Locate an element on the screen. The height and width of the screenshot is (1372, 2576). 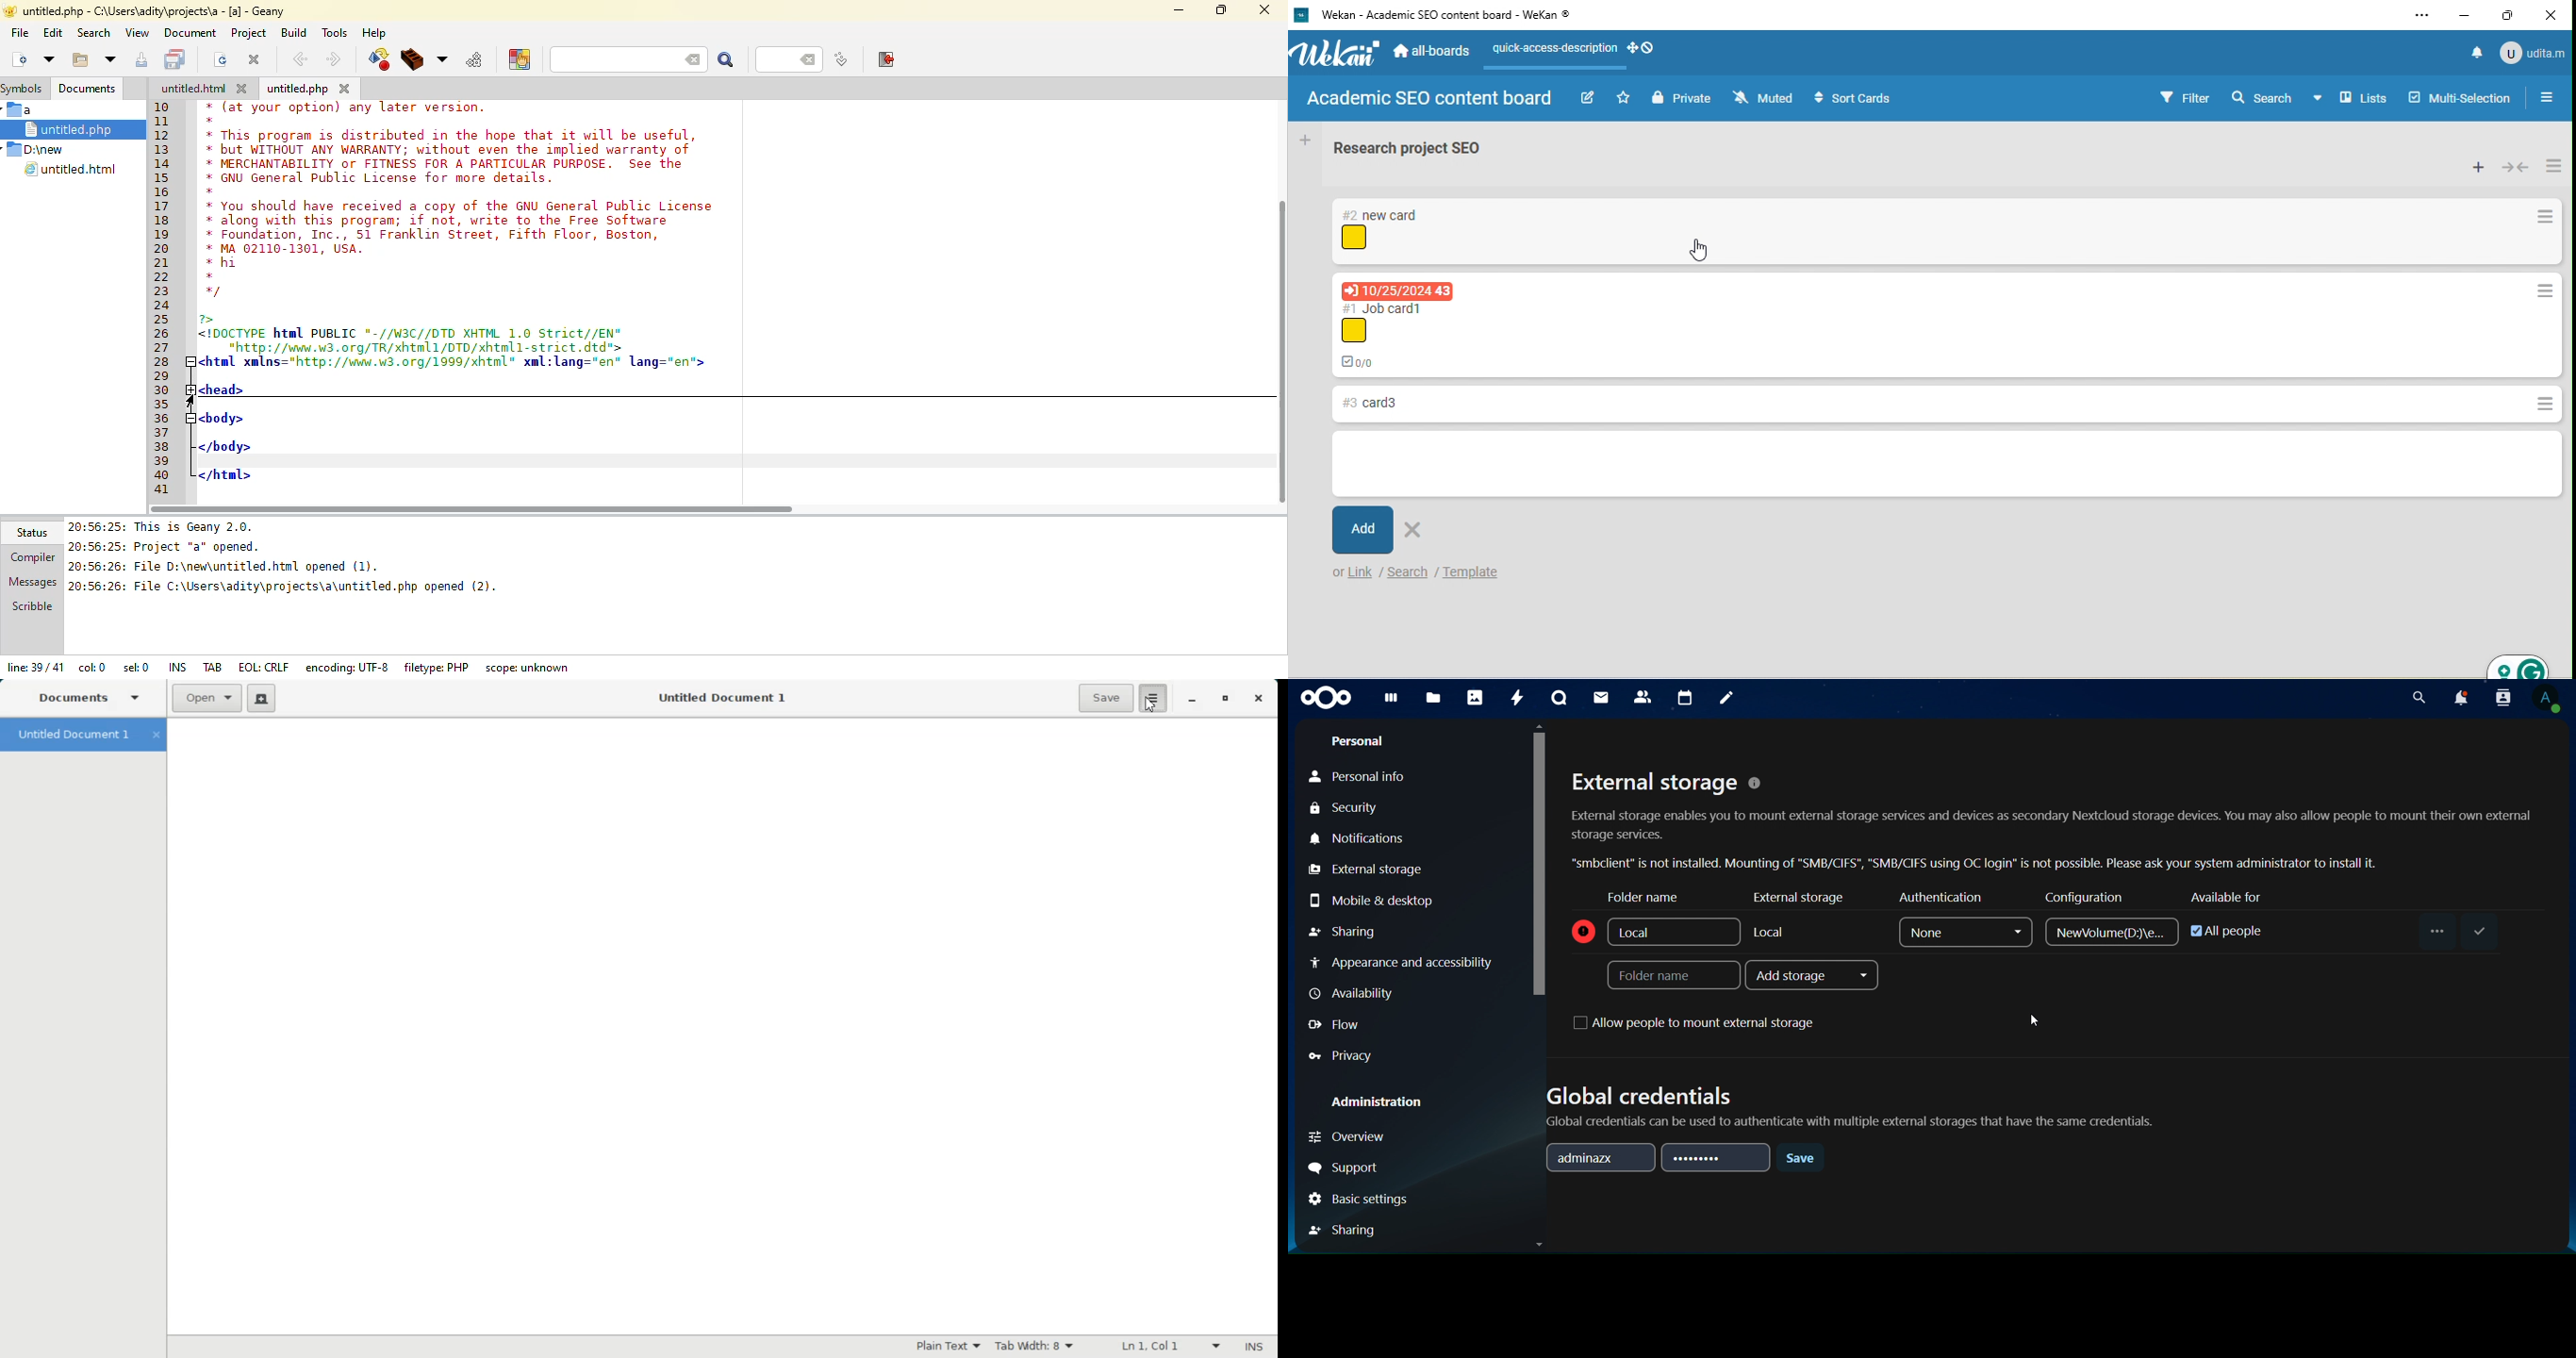
configuration is located at coordinates (2088, 899).